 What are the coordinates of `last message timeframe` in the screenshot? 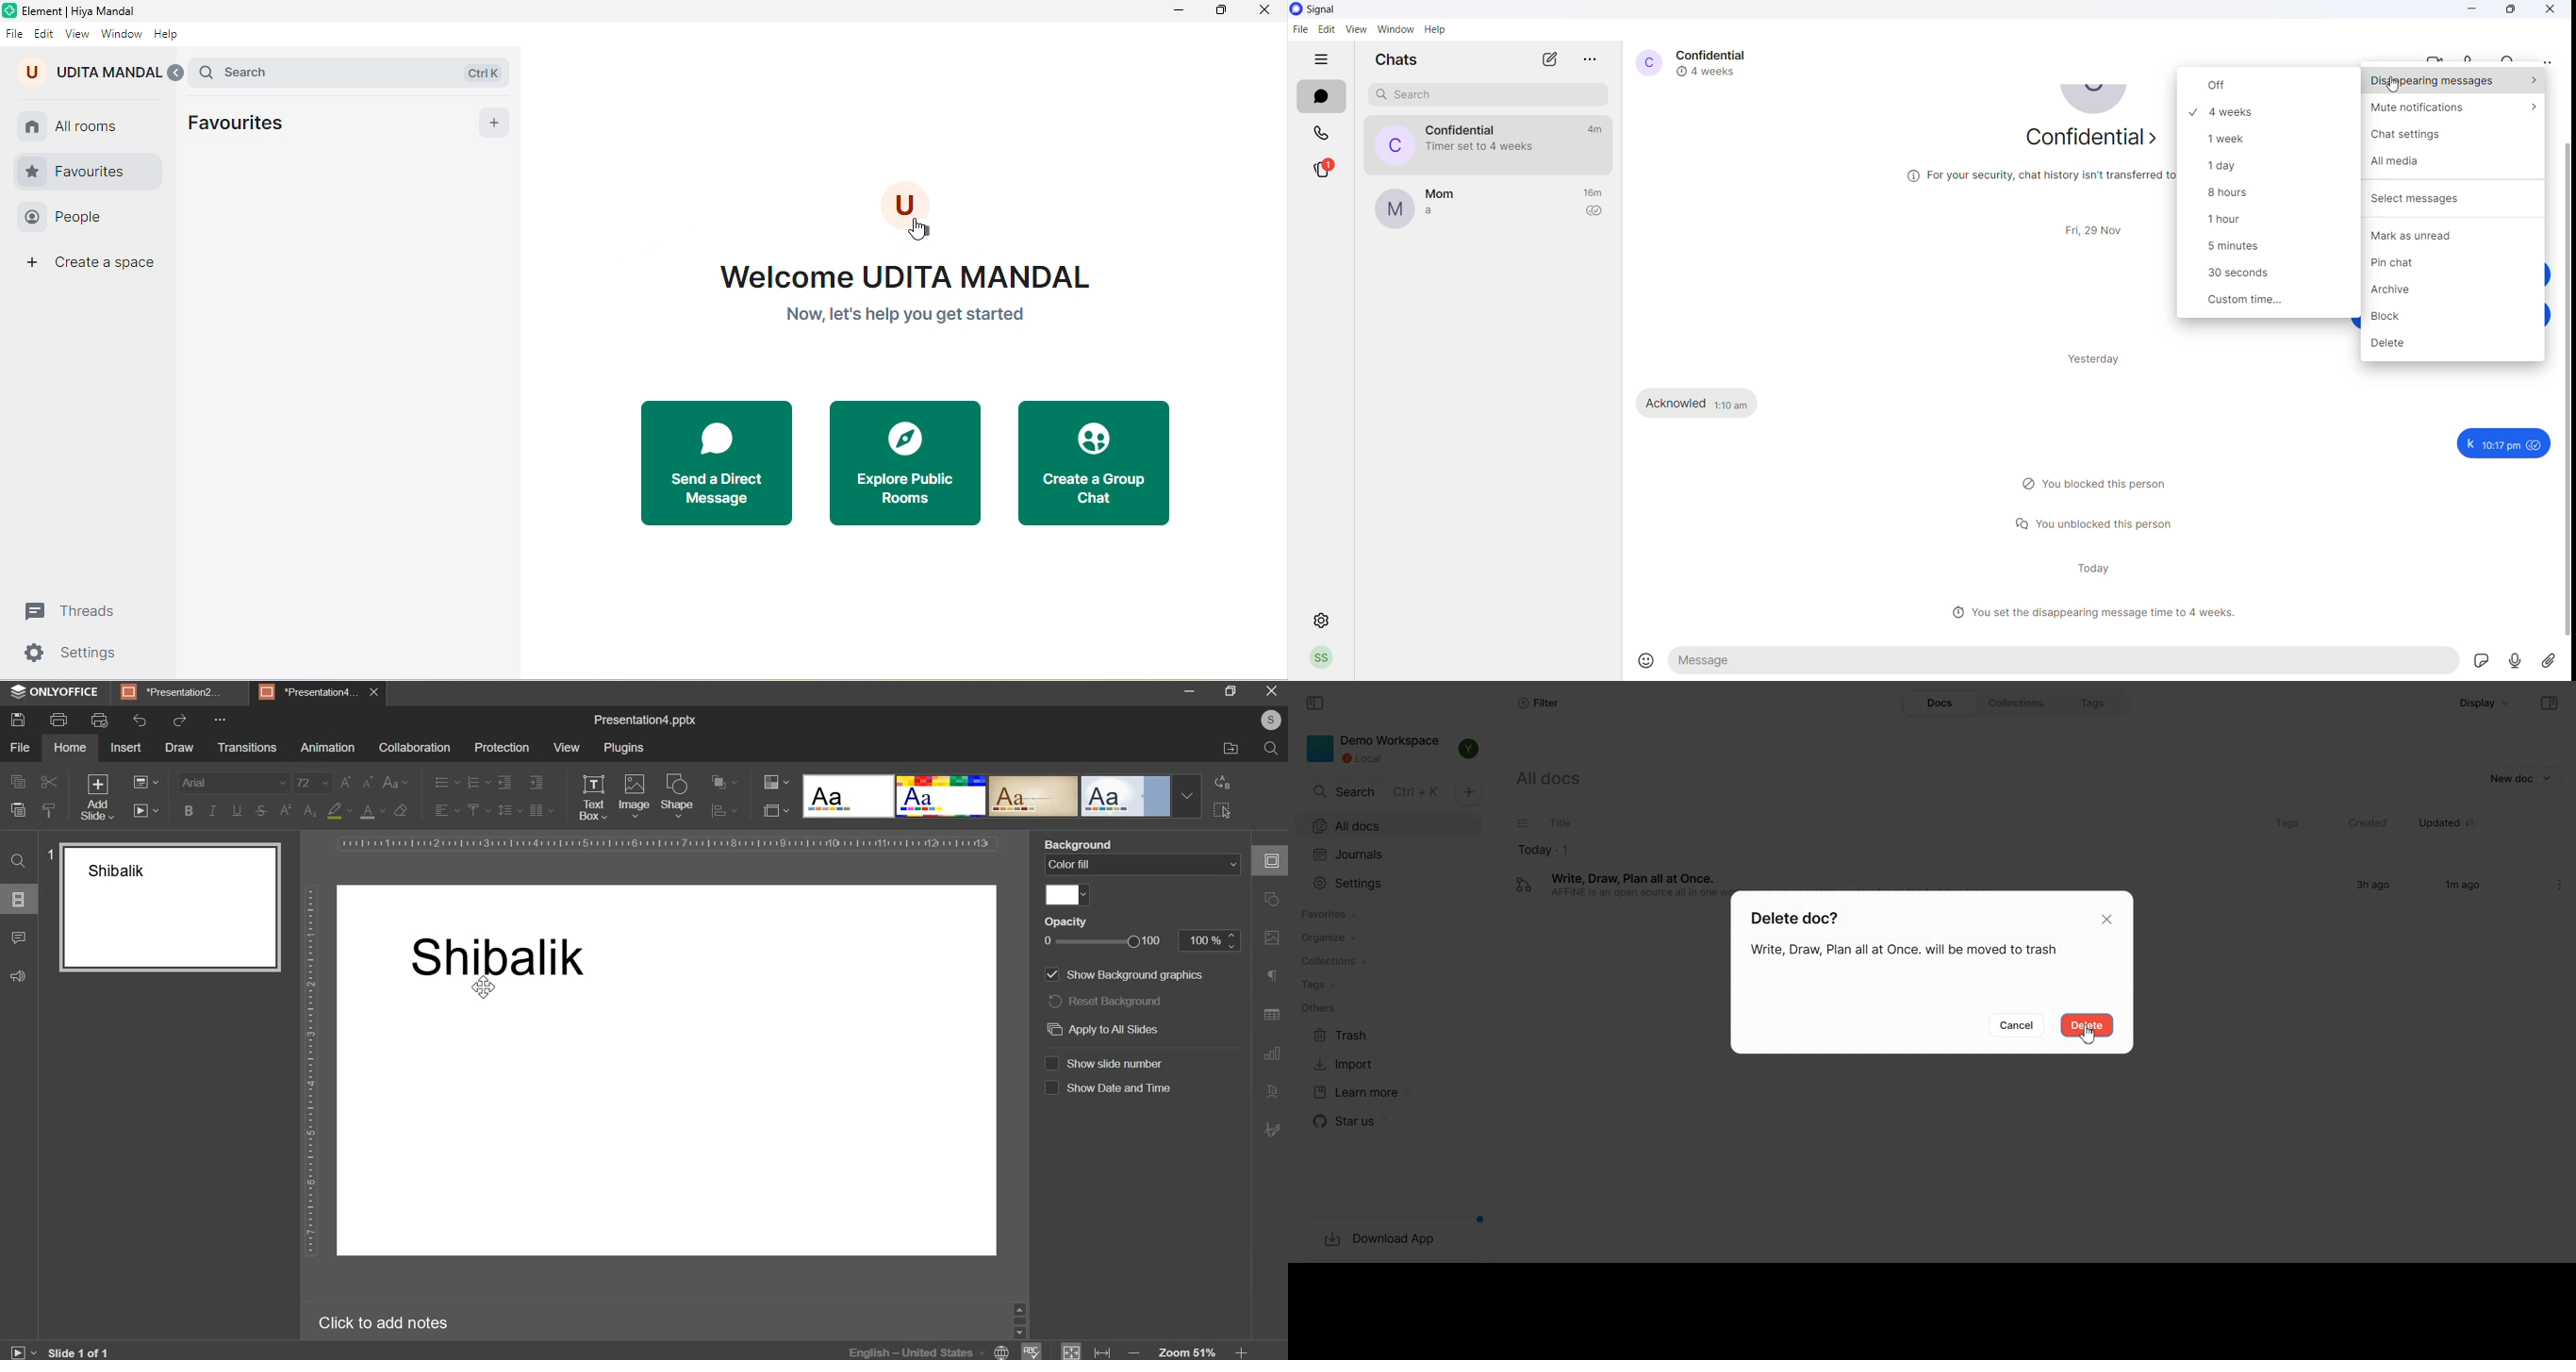 It's located at (1596, 193).